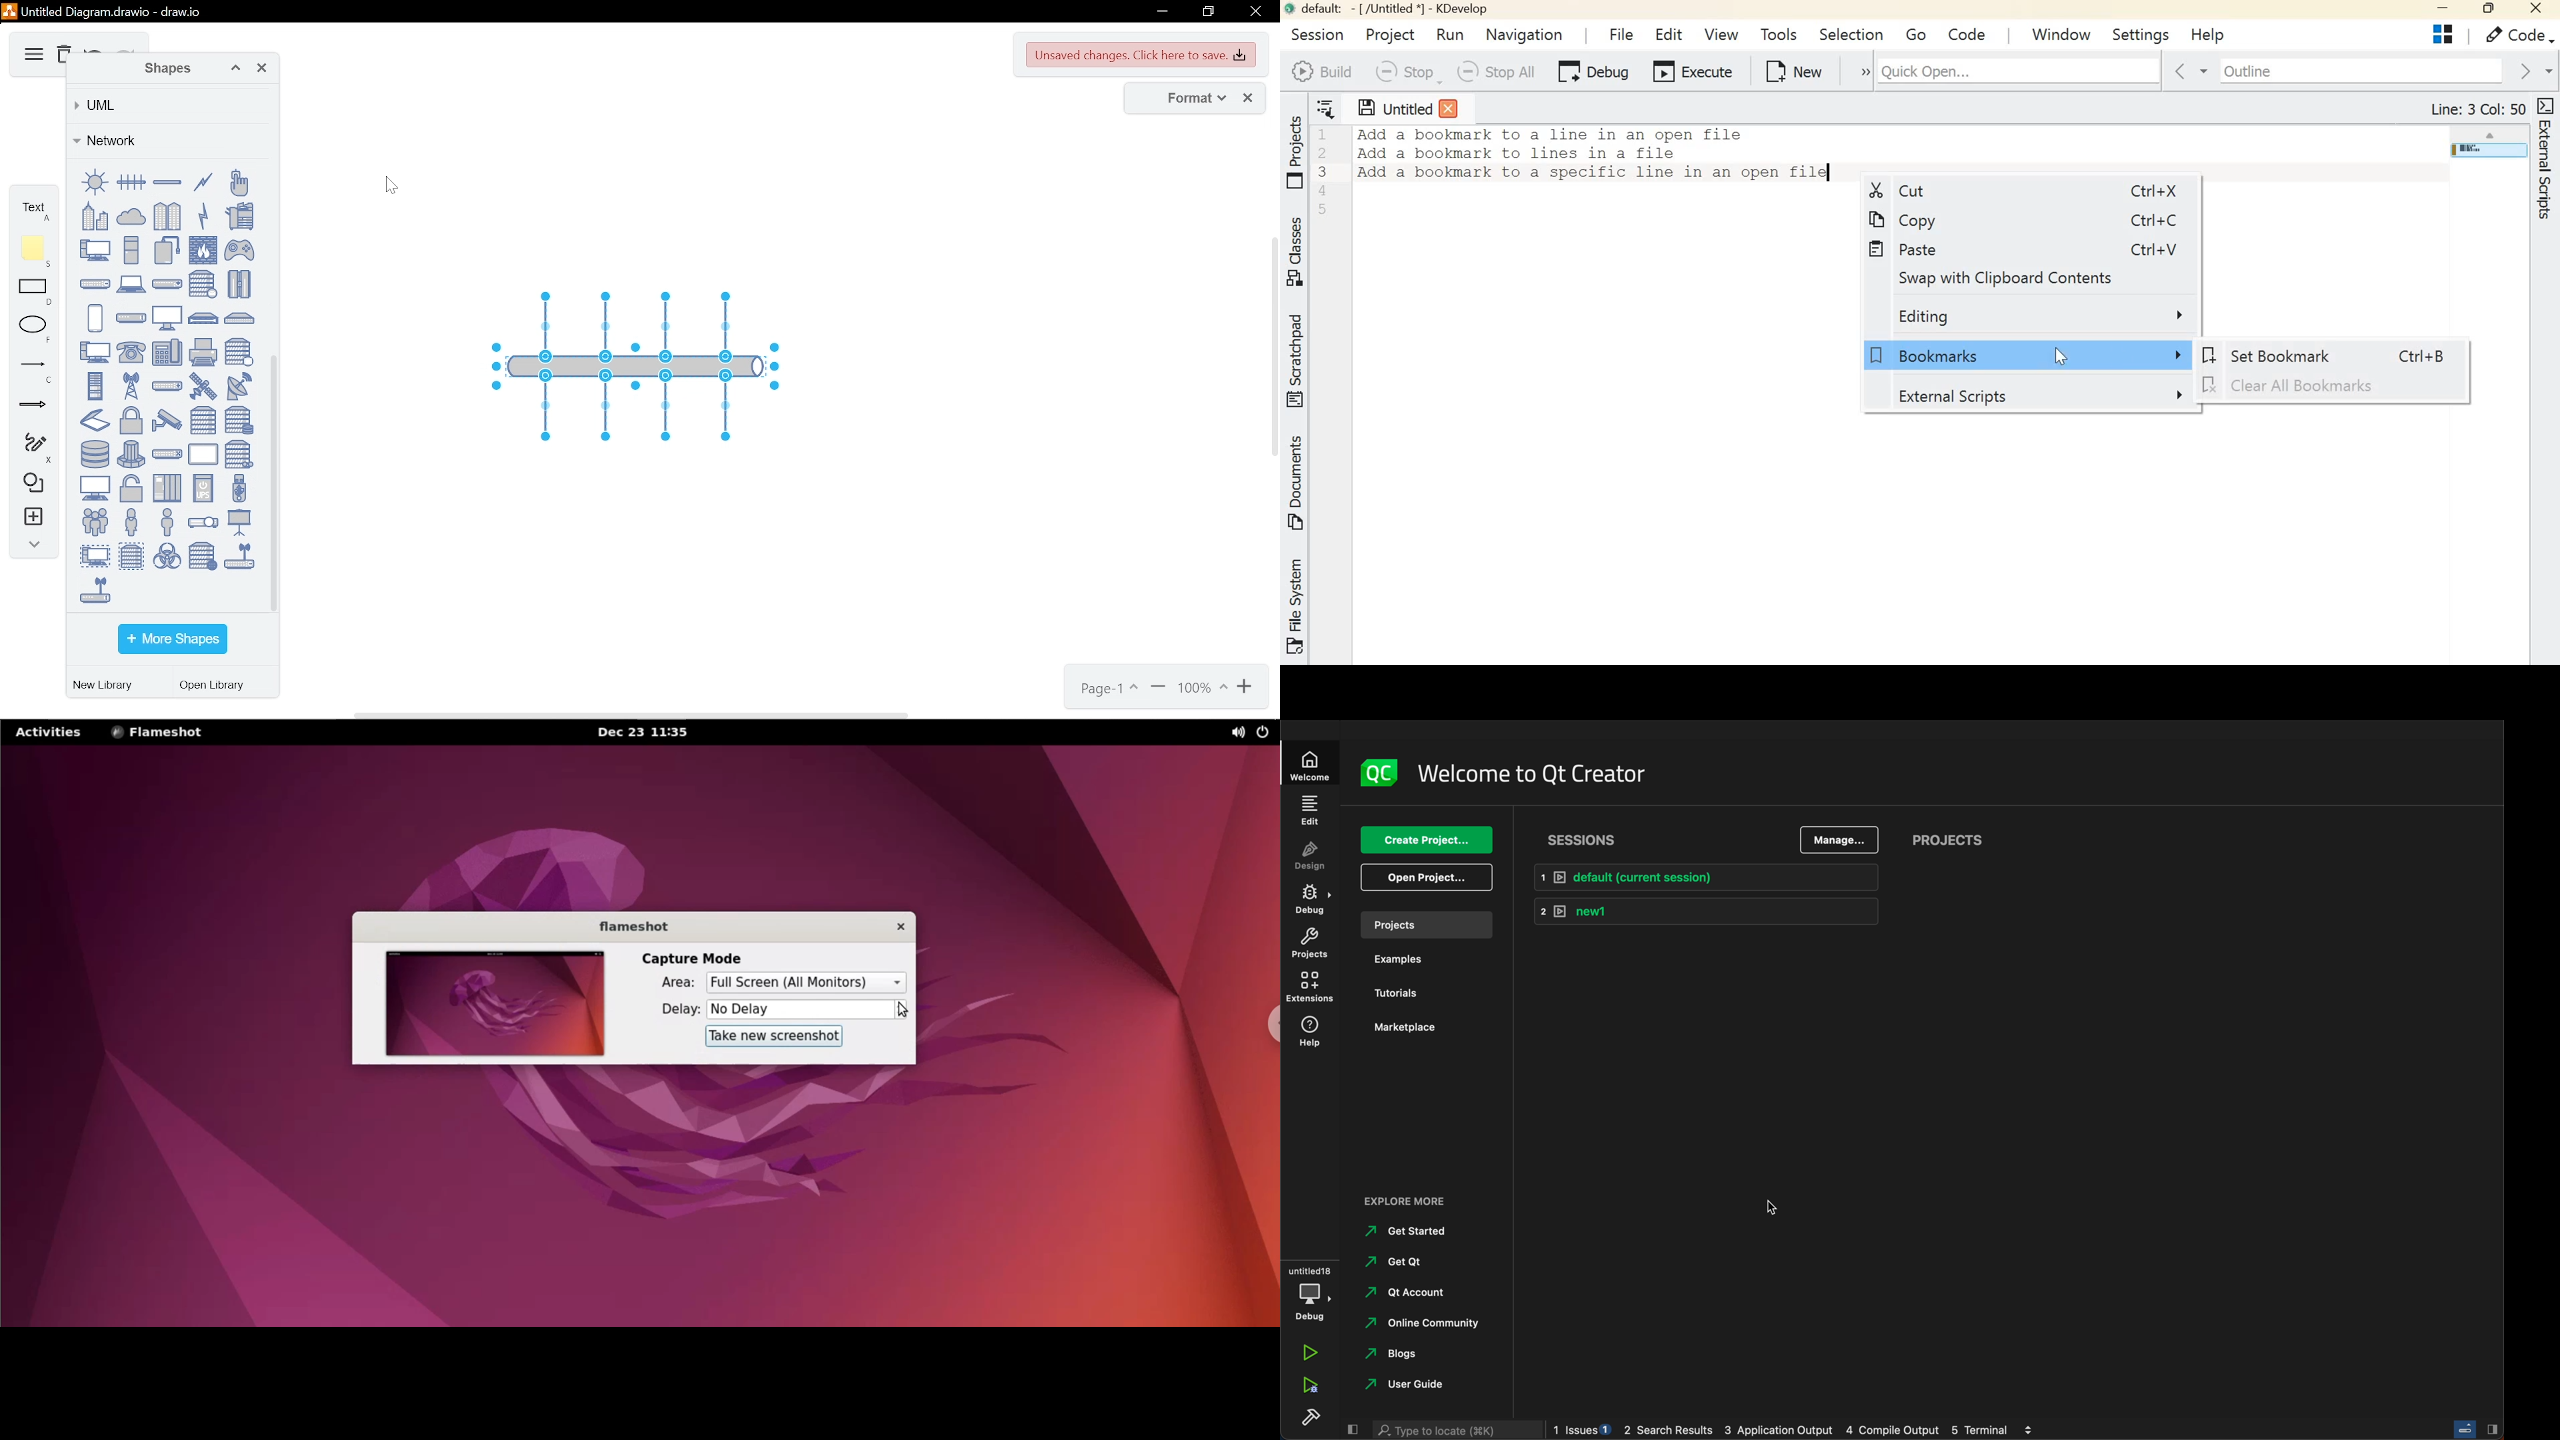 This screenshot has height=1456, width=2576. I want to click on explore, so click(1411, 1202).